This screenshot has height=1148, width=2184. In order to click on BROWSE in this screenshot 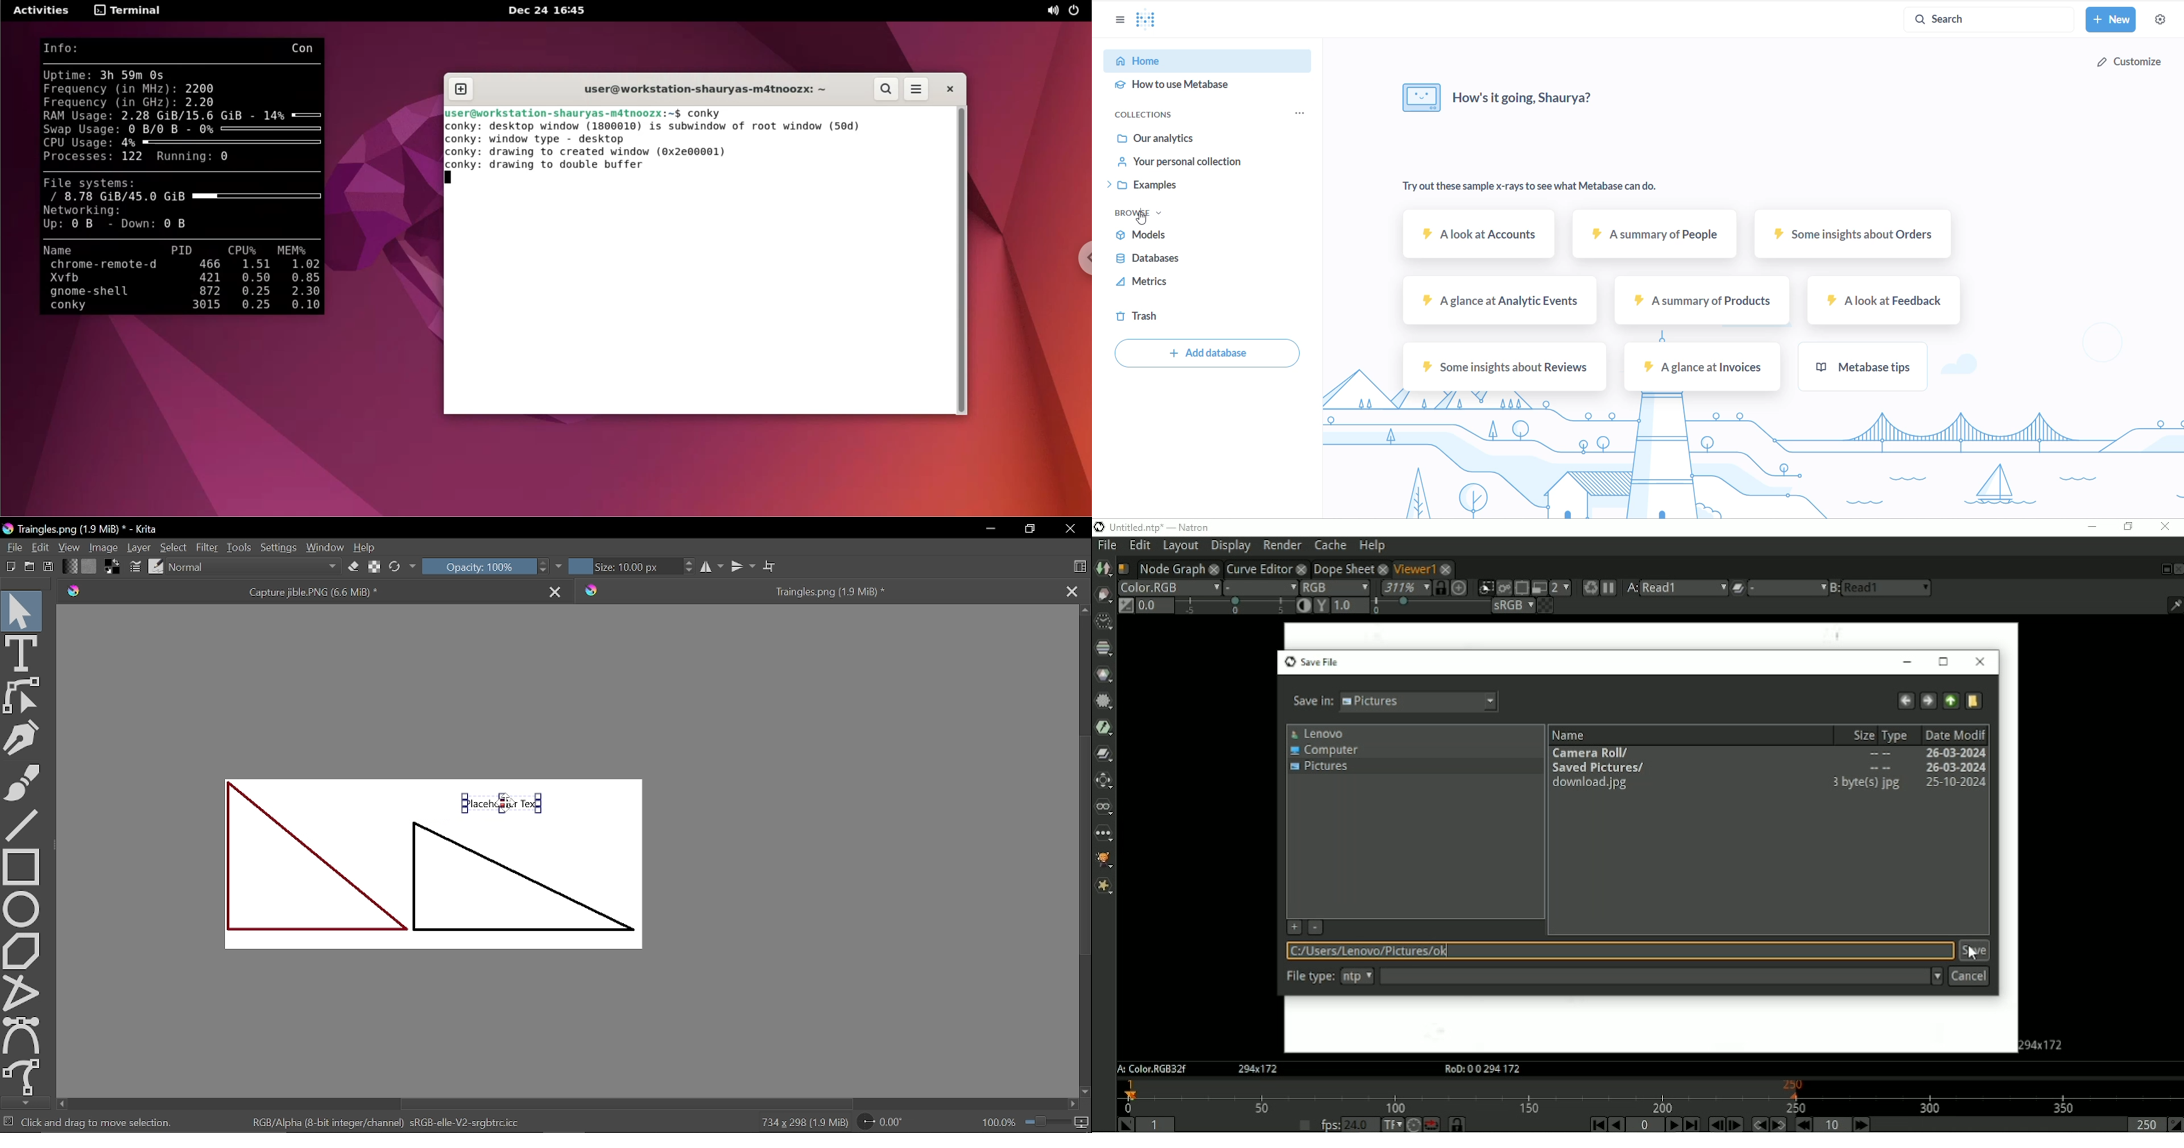, I will do `click(1135, 212)`.